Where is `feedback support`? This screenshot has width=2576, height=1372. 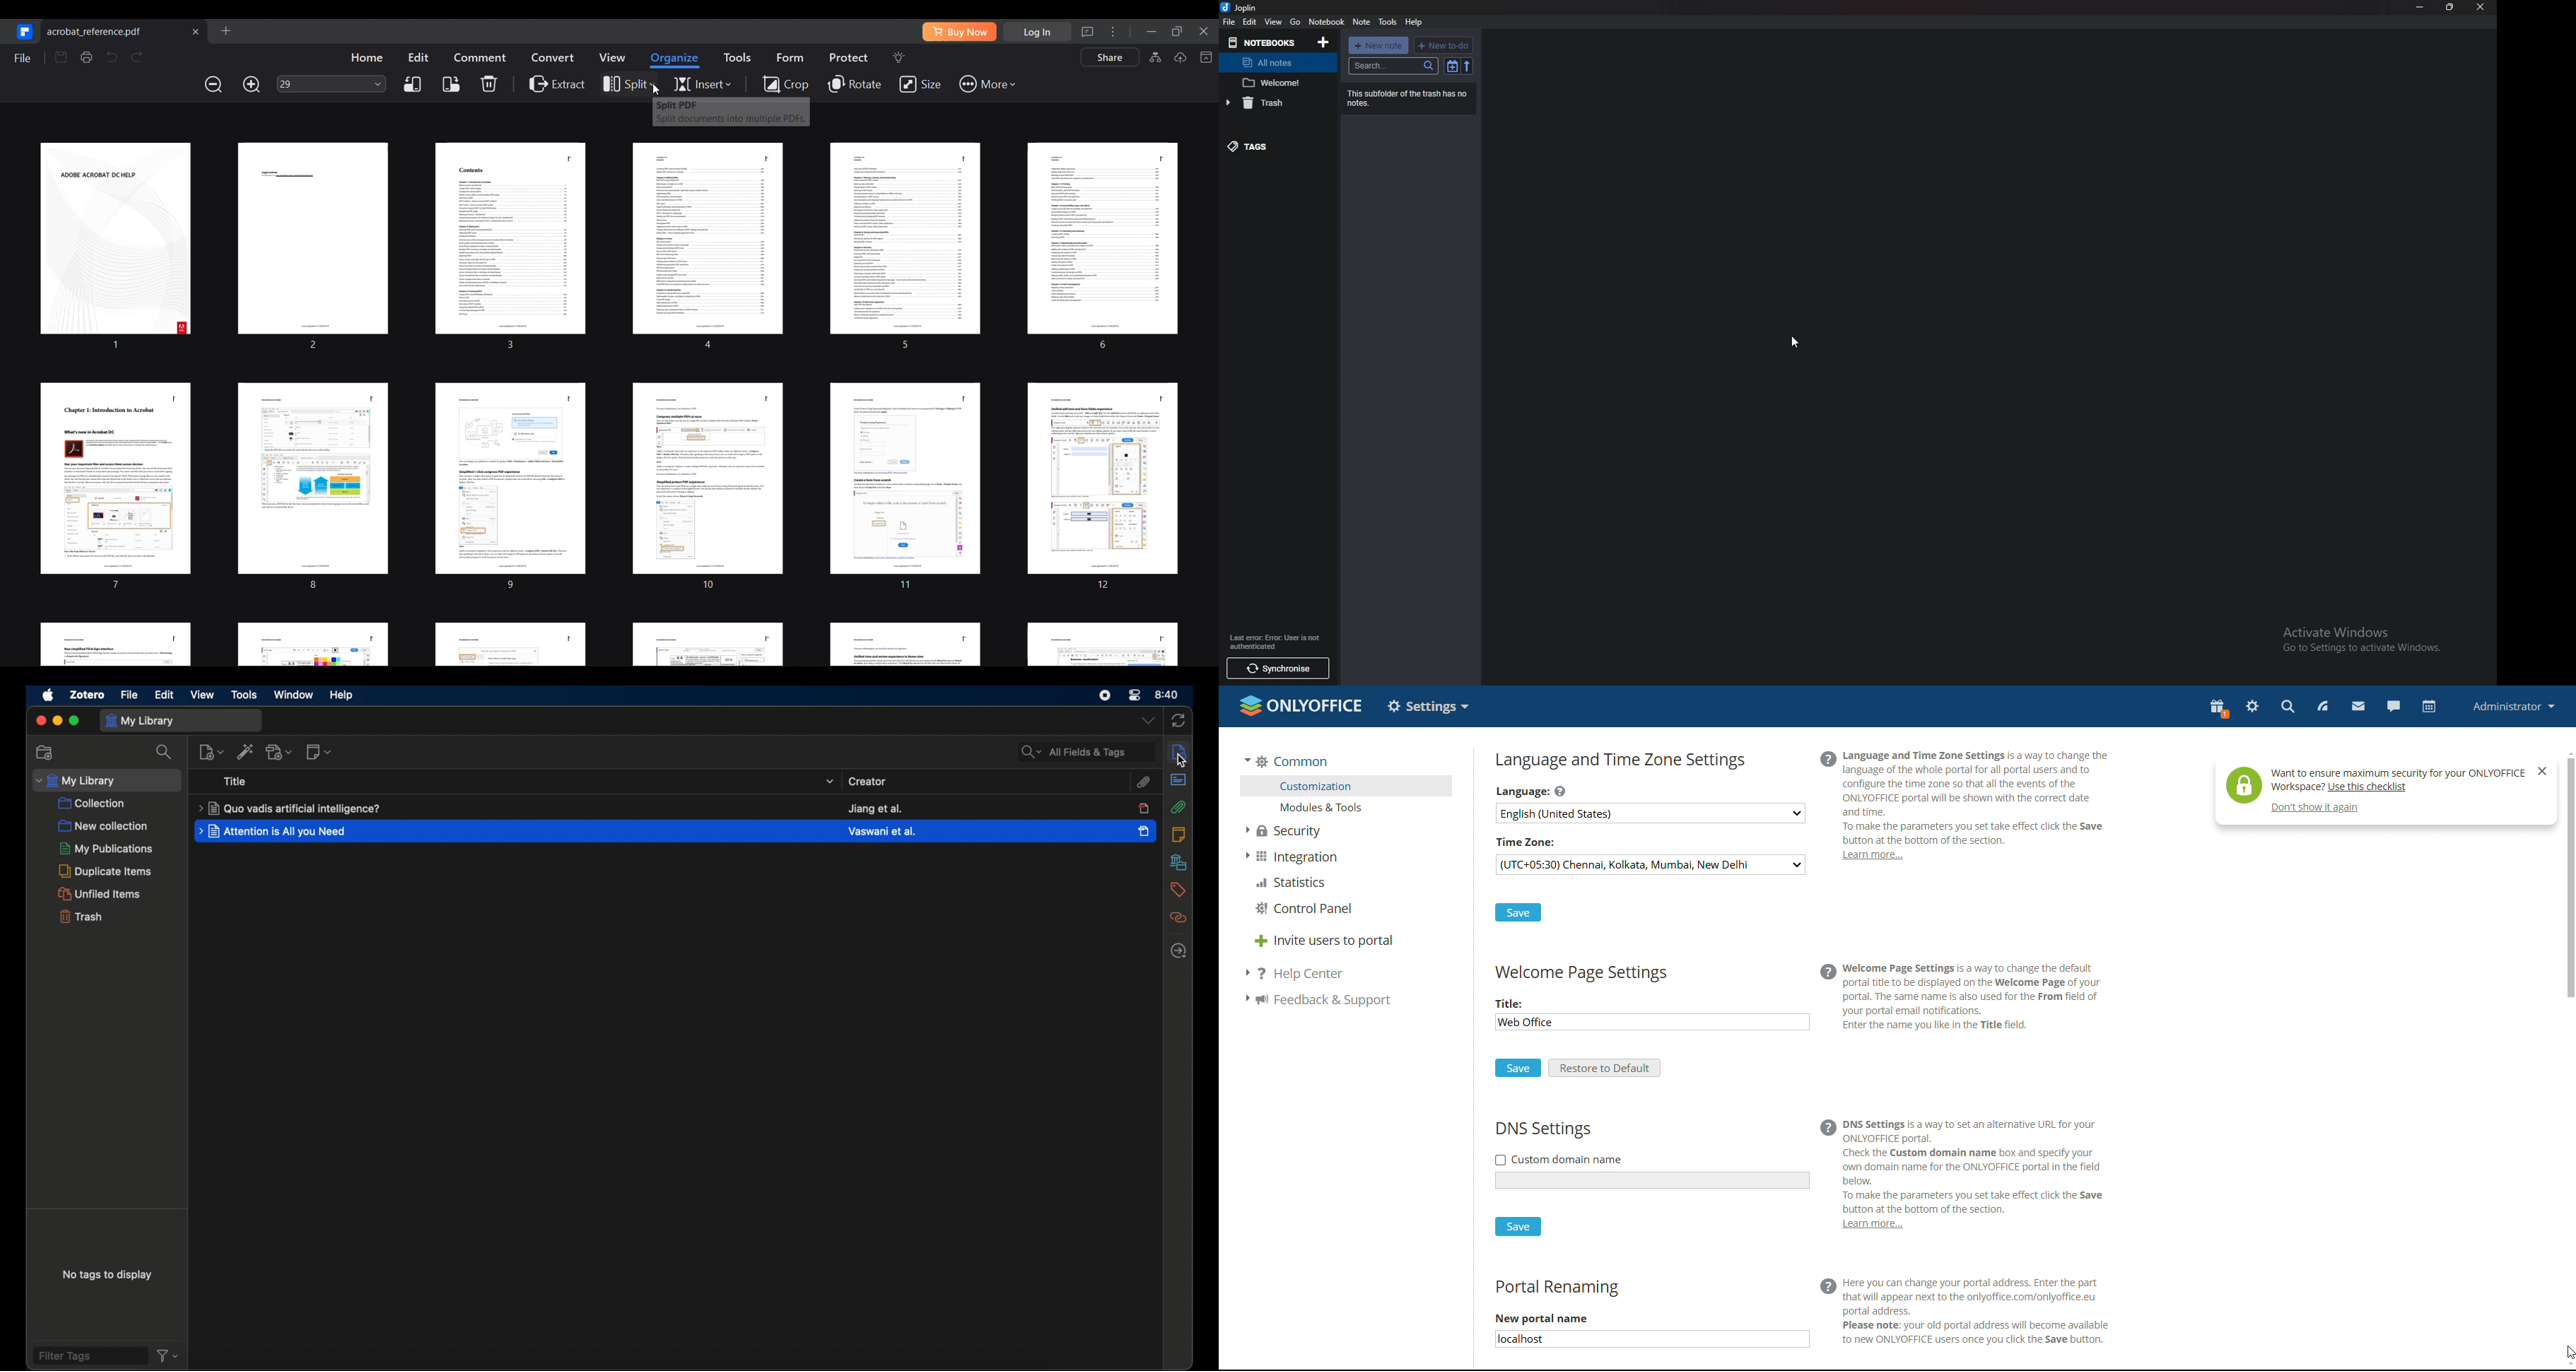
feedback support is located at coordinates (1315, 1001).